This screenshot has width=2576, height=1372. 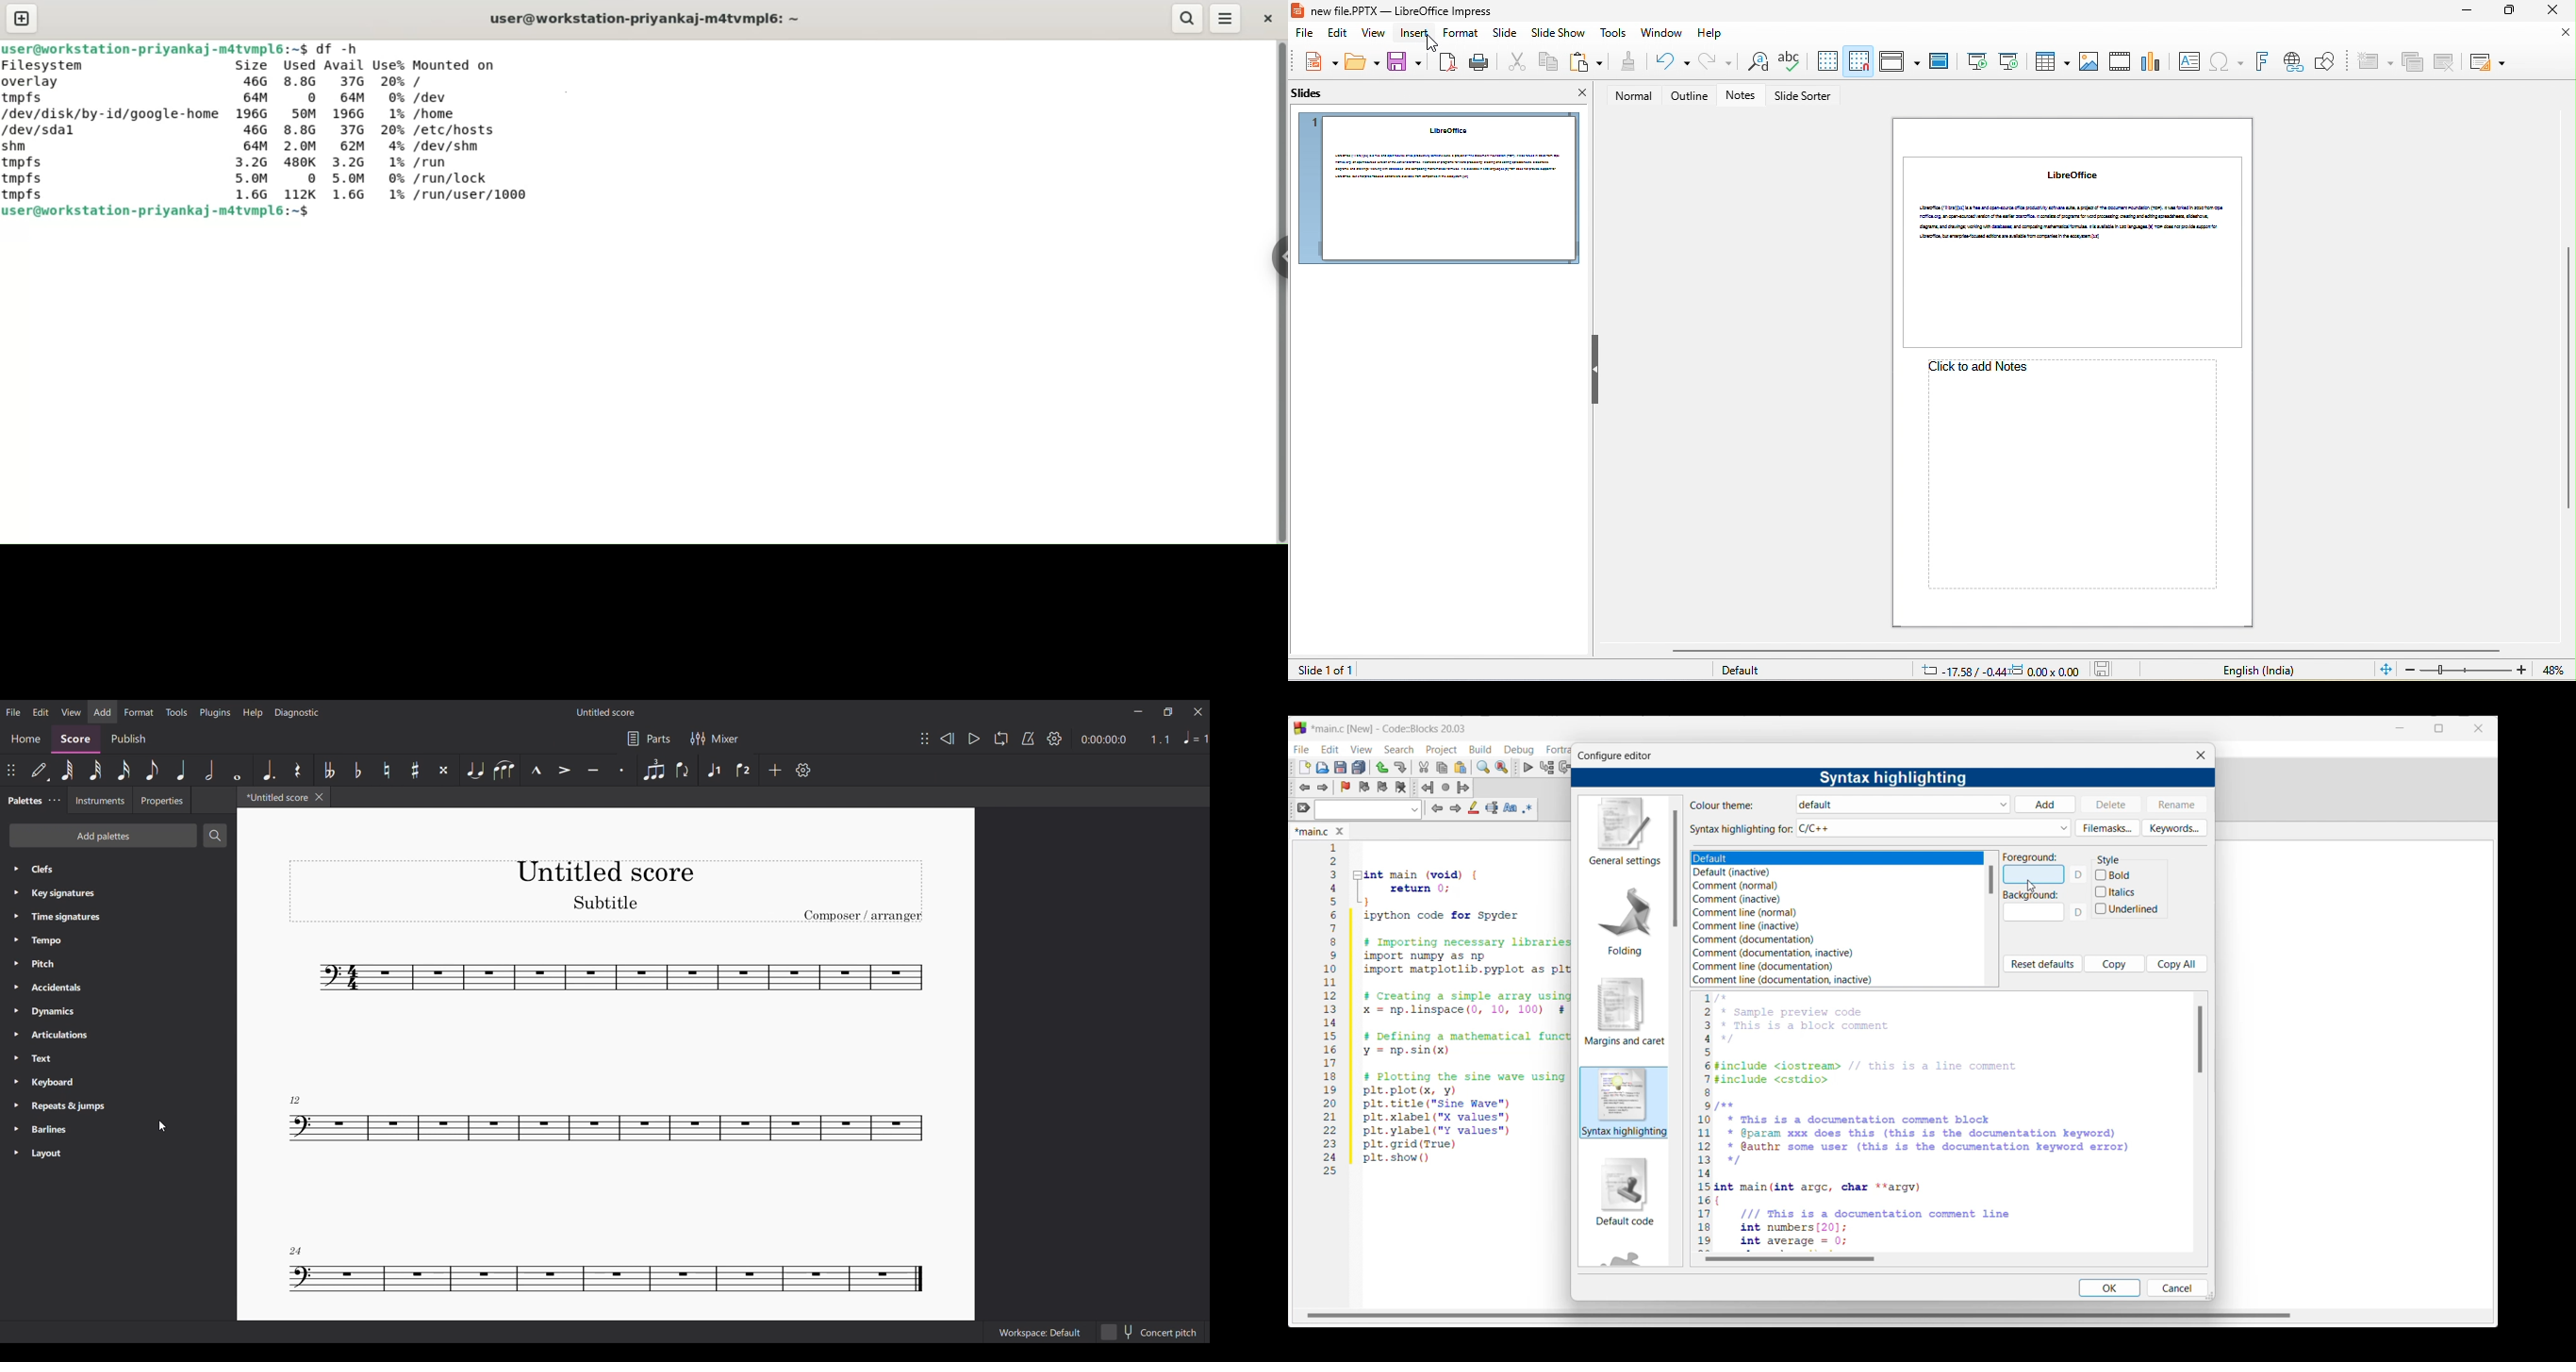 What do you see at coordinates (387, 767) in the screenshot?
I see `b` at bounding box center [387, 767].